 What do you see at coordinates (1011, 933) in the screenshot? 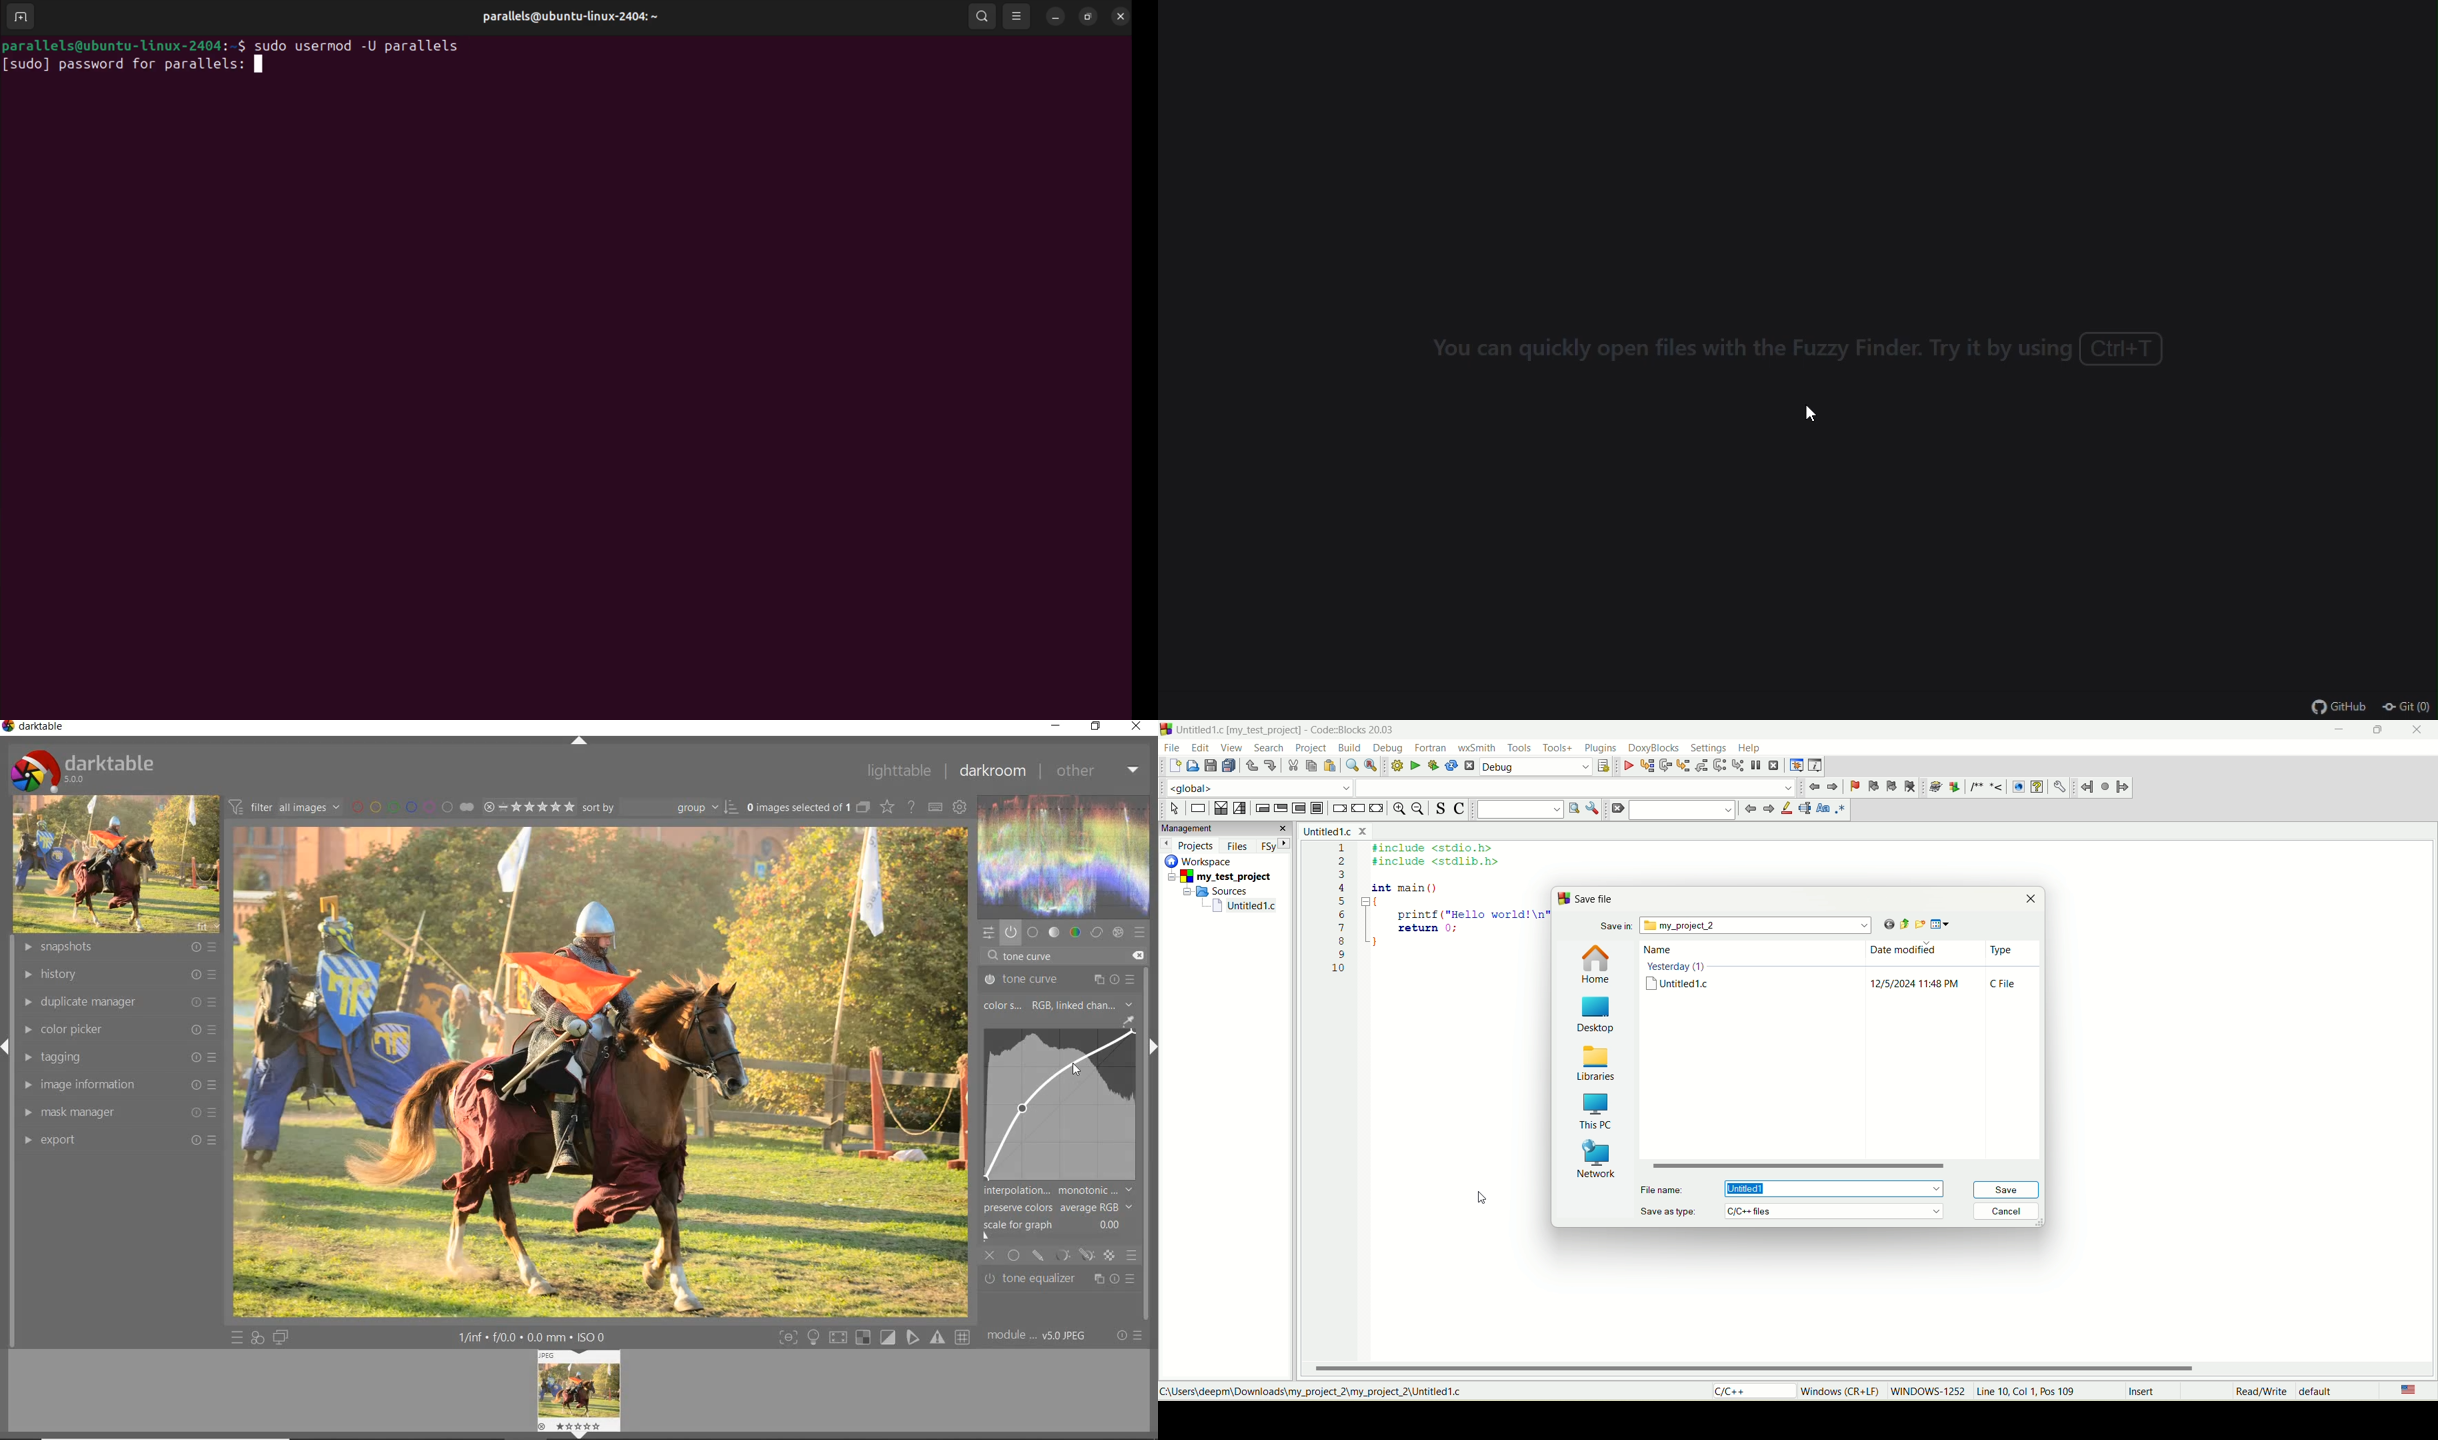
I see `show only active modules` at bounding box center [1011, 933].